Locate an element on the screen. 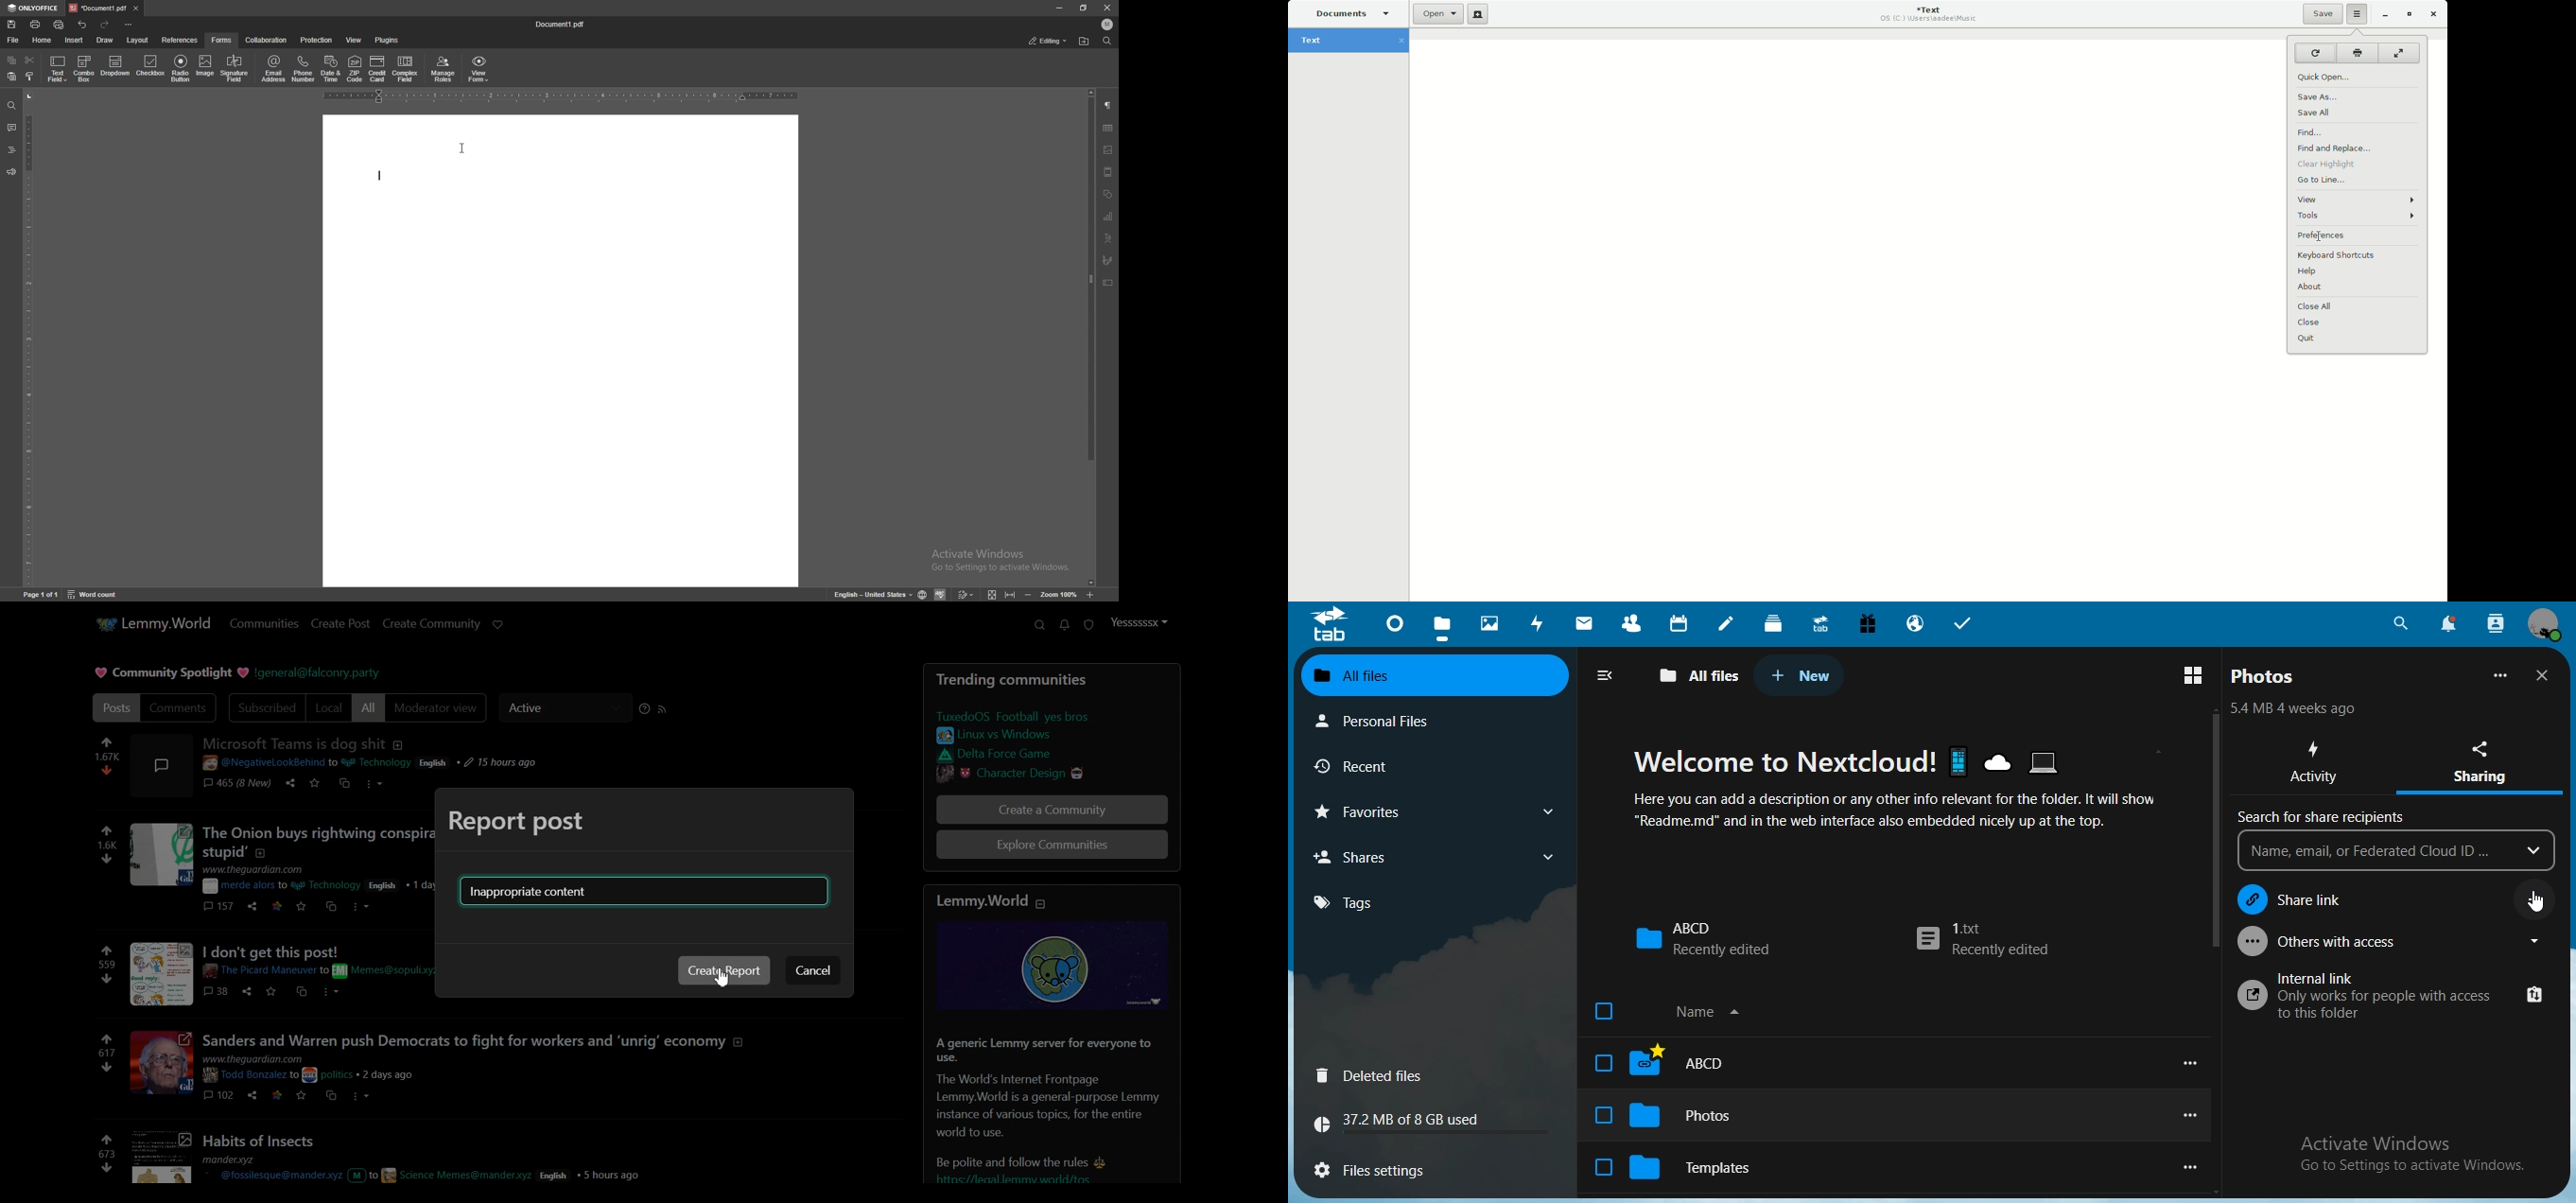 The image size is (2576, 1204). zoom in is located at coordinates (1091, 595).